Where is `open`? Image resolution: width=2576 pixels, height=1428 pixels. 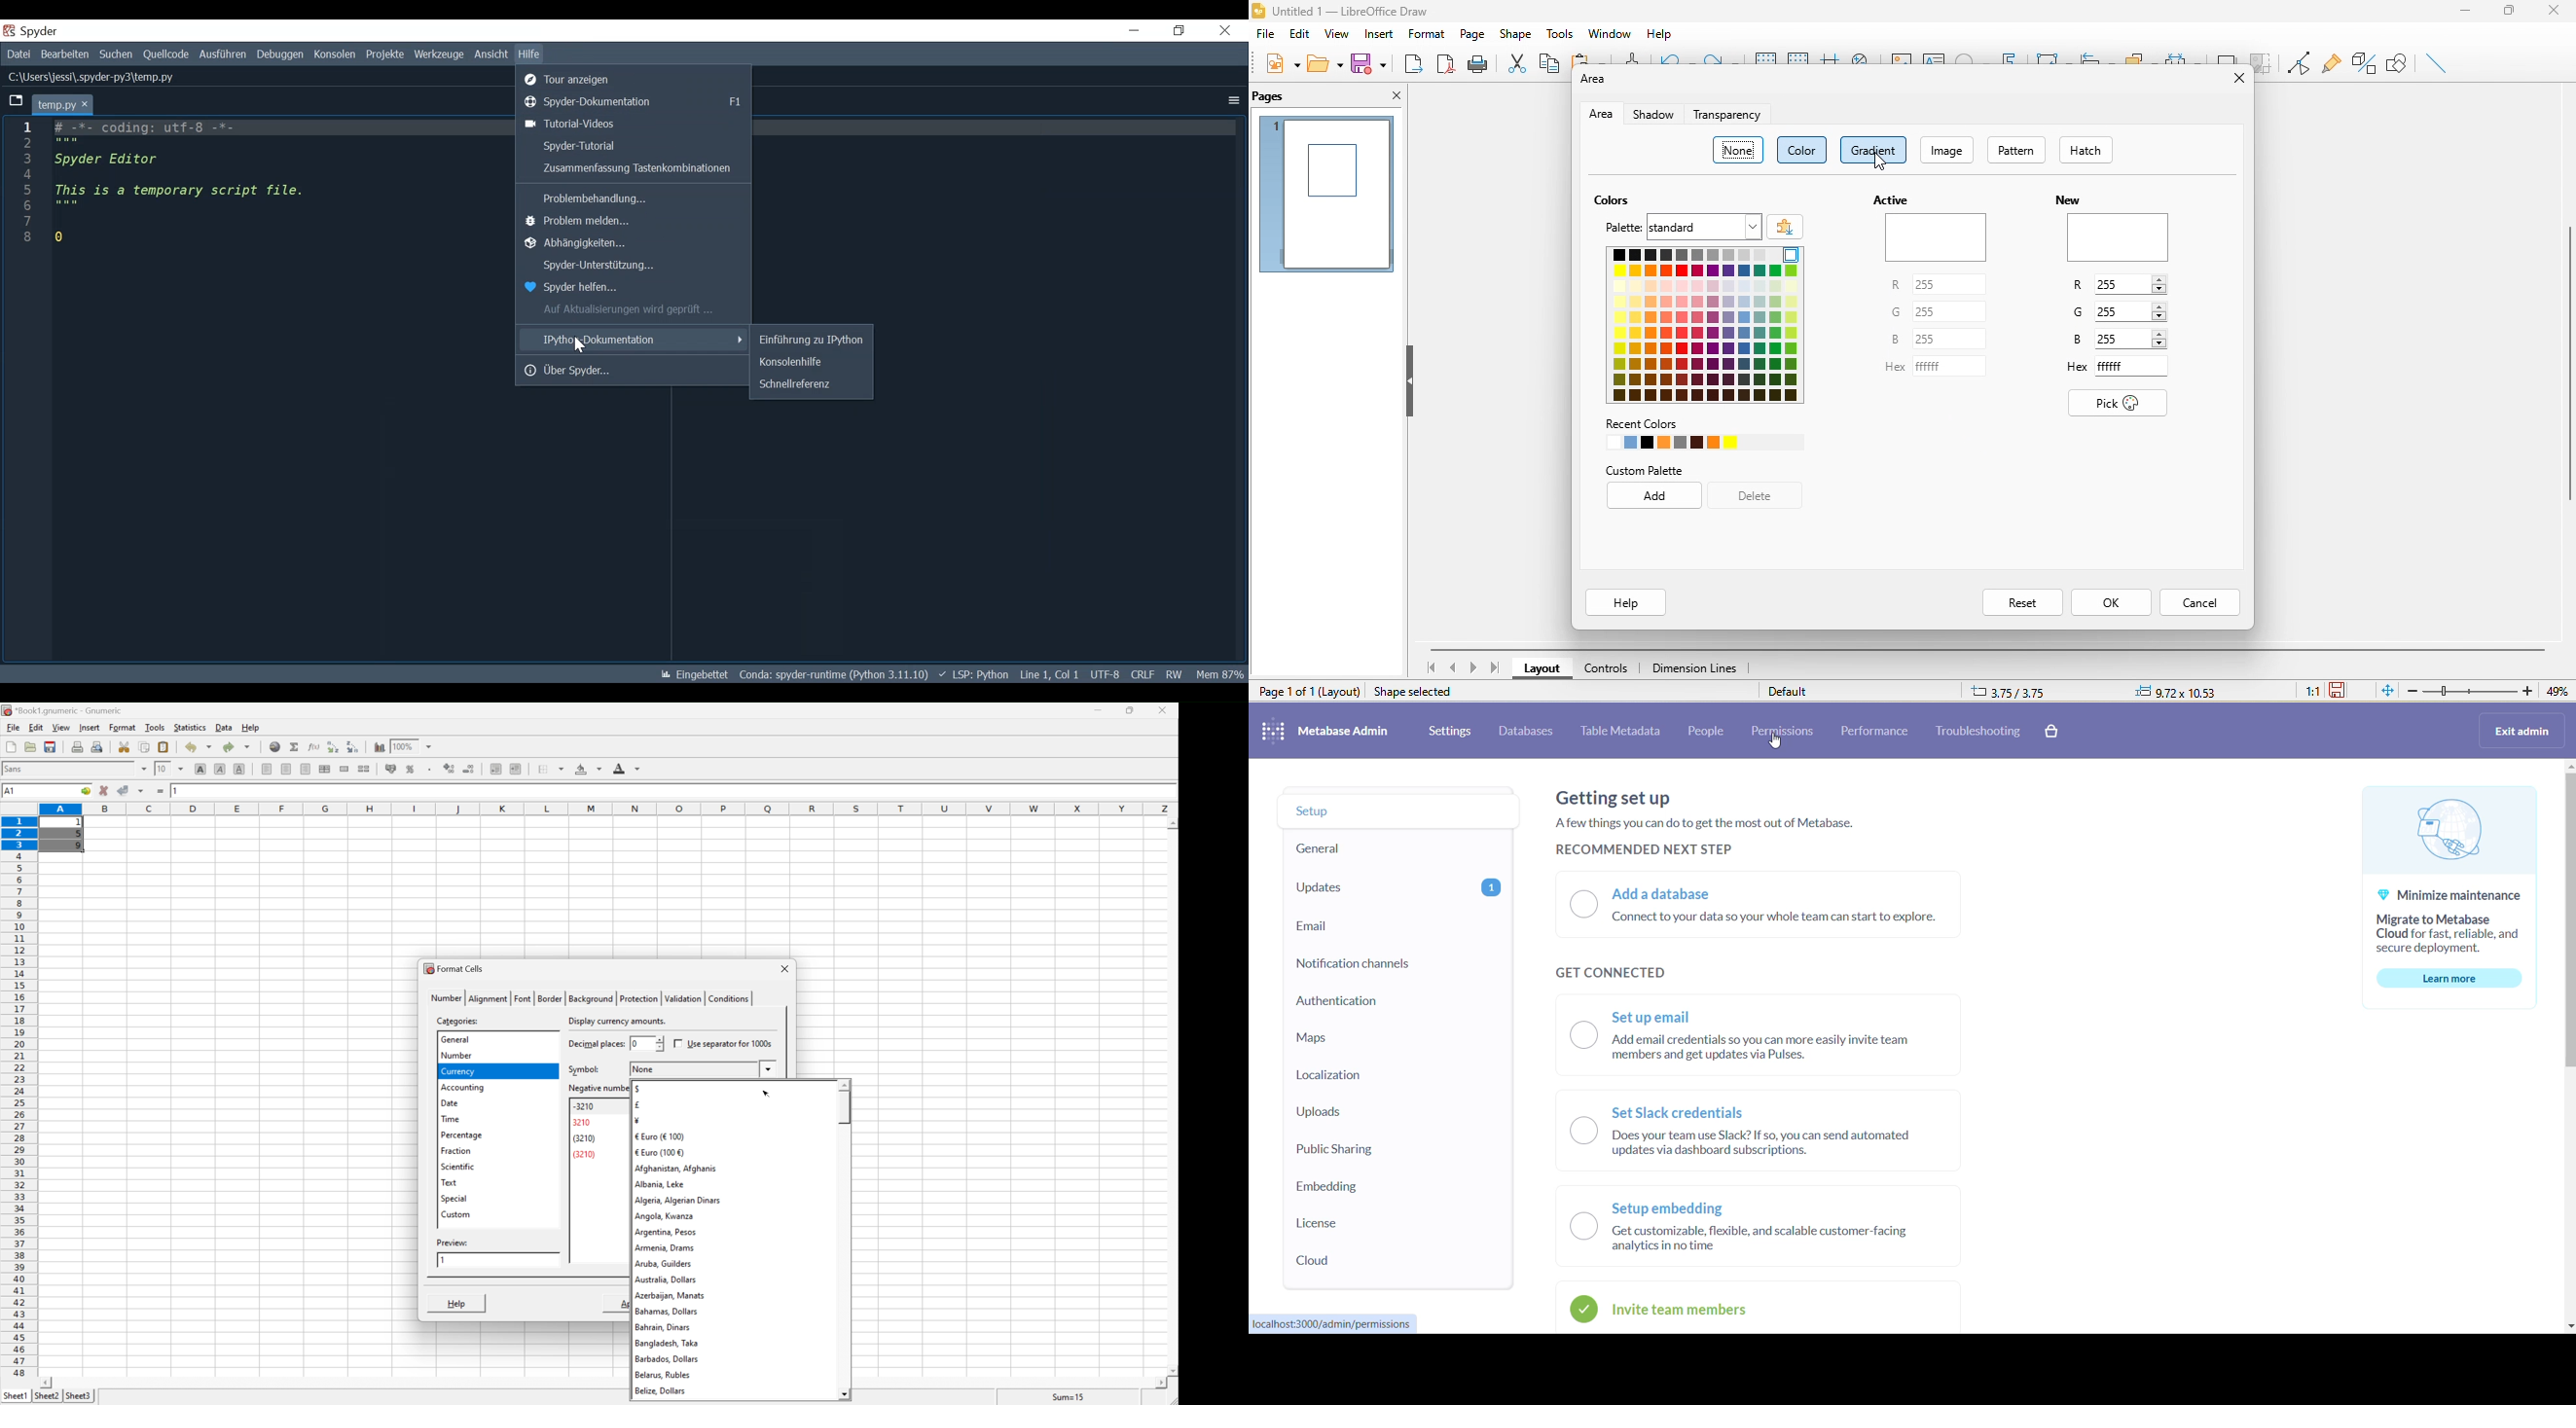
open is located at coordinates (1323, 63).